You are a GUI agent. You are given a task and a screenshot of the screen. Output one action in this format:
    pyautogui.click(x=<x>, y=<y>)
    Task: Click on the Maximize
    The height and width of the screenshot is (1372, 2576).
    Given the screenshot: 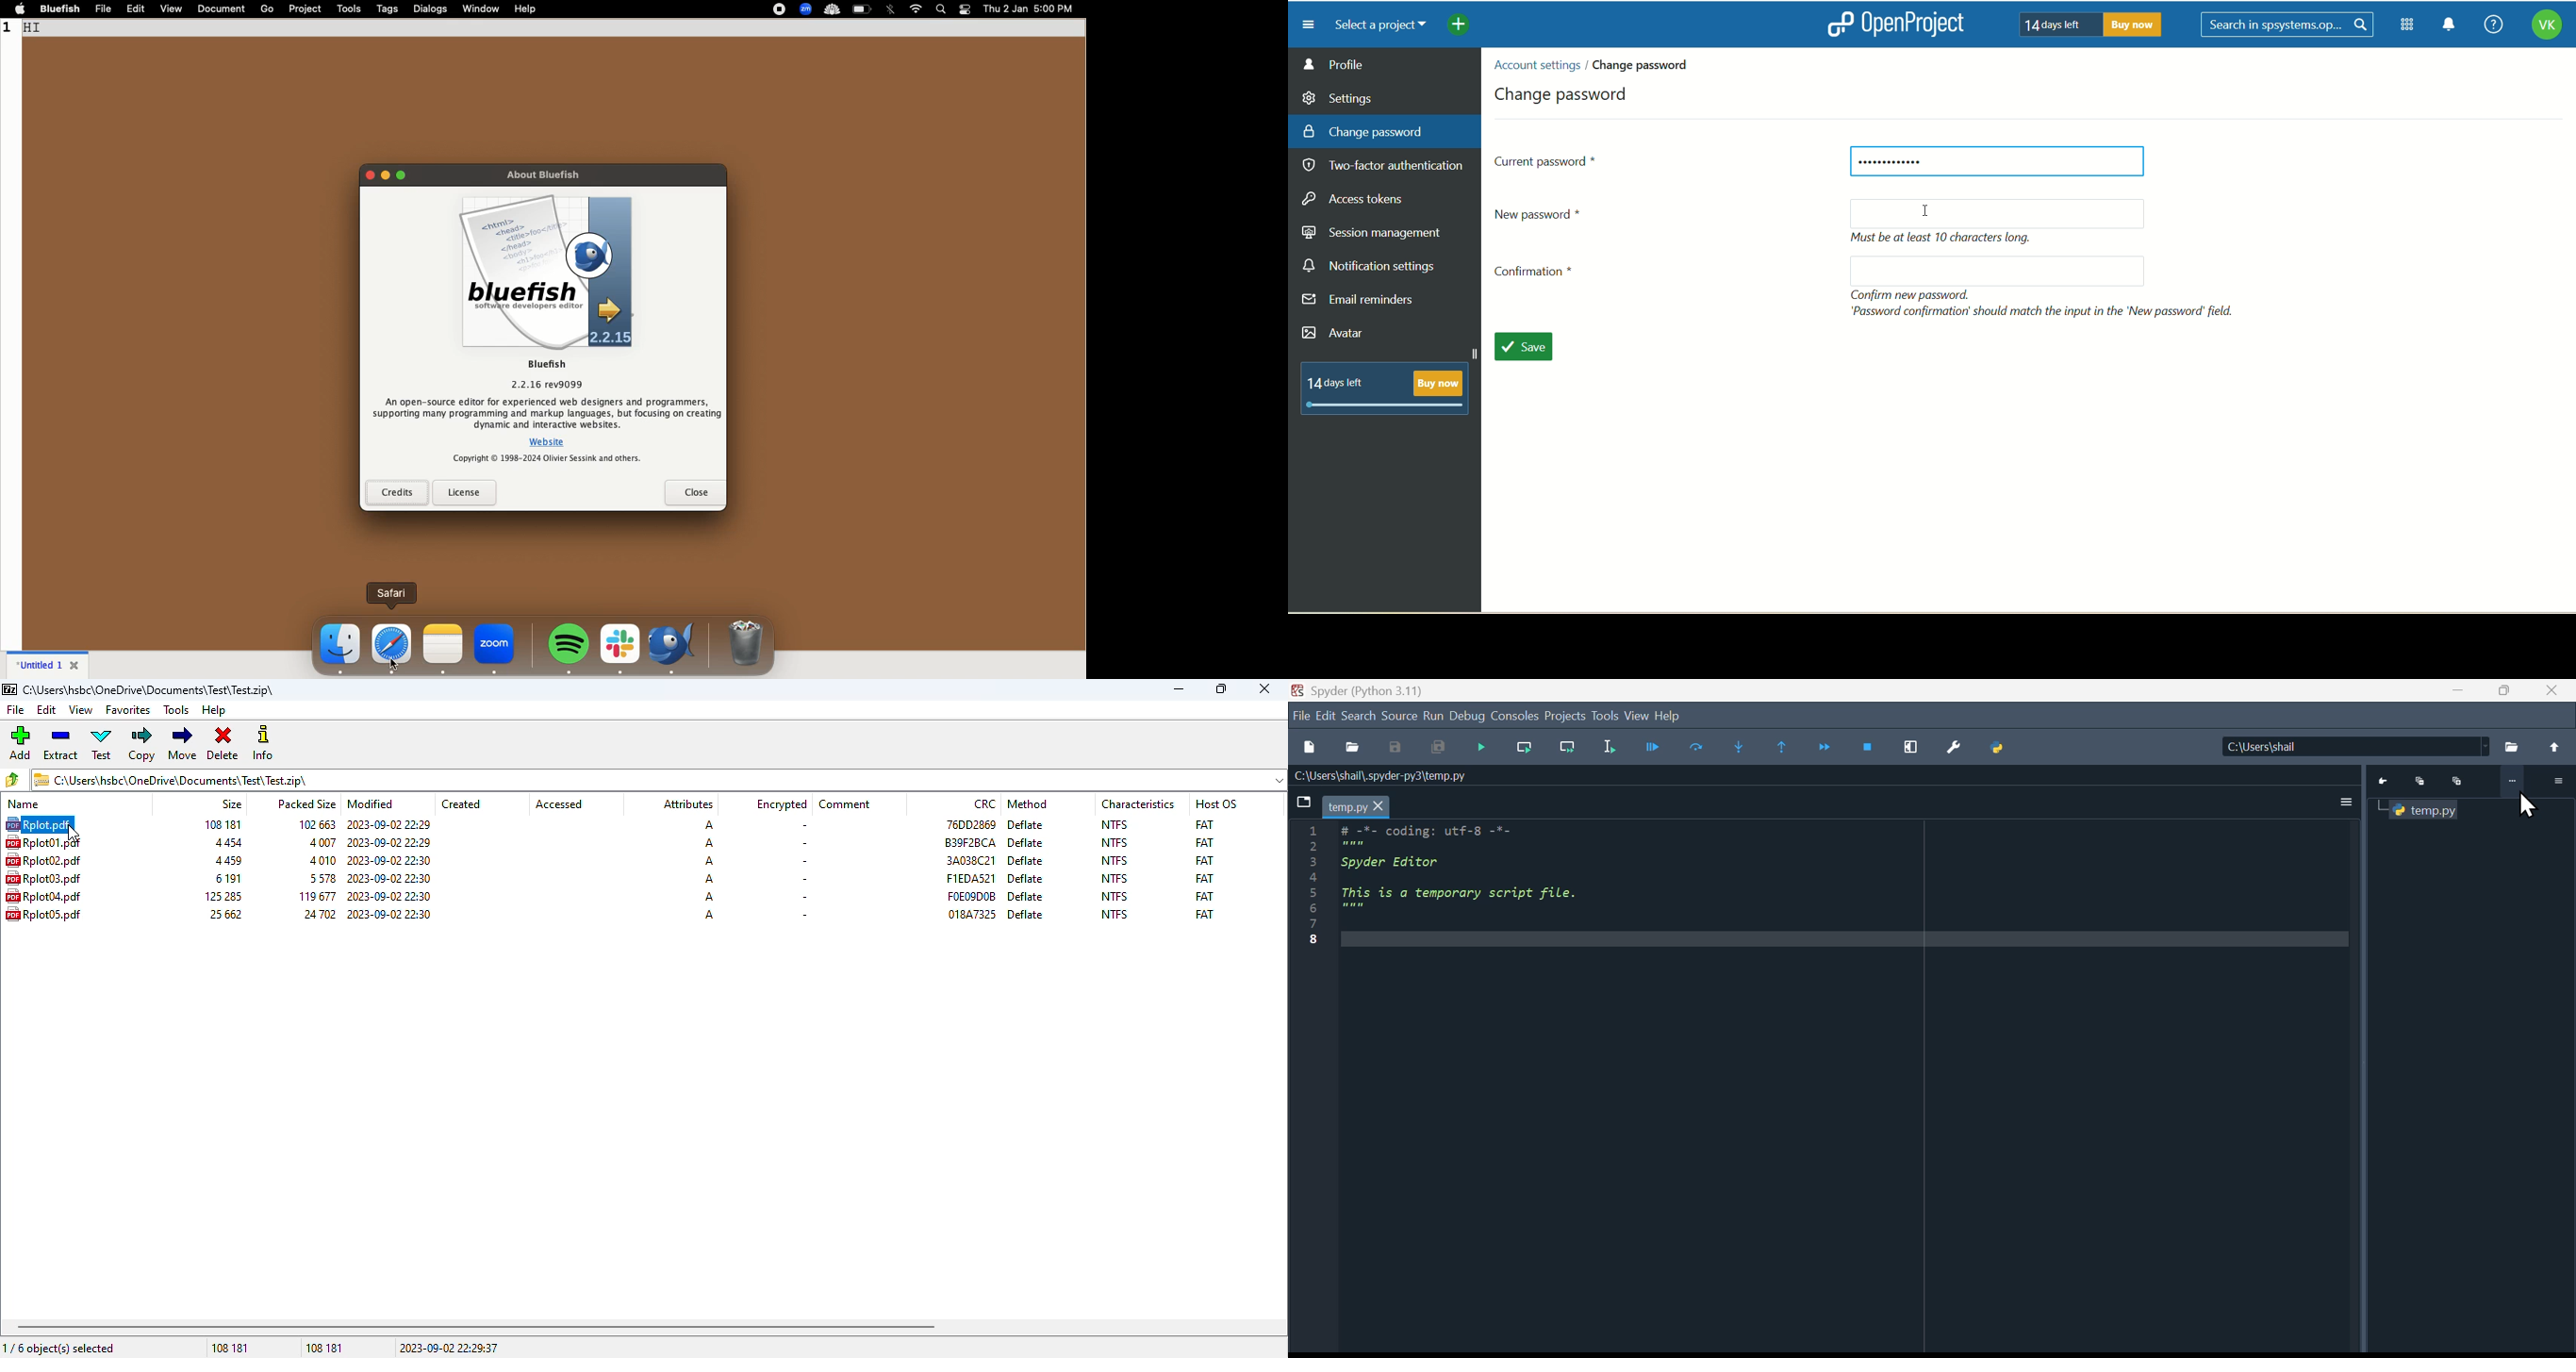 What is the action you would take?
    pyautogui.click(x=2506, y=690)
    